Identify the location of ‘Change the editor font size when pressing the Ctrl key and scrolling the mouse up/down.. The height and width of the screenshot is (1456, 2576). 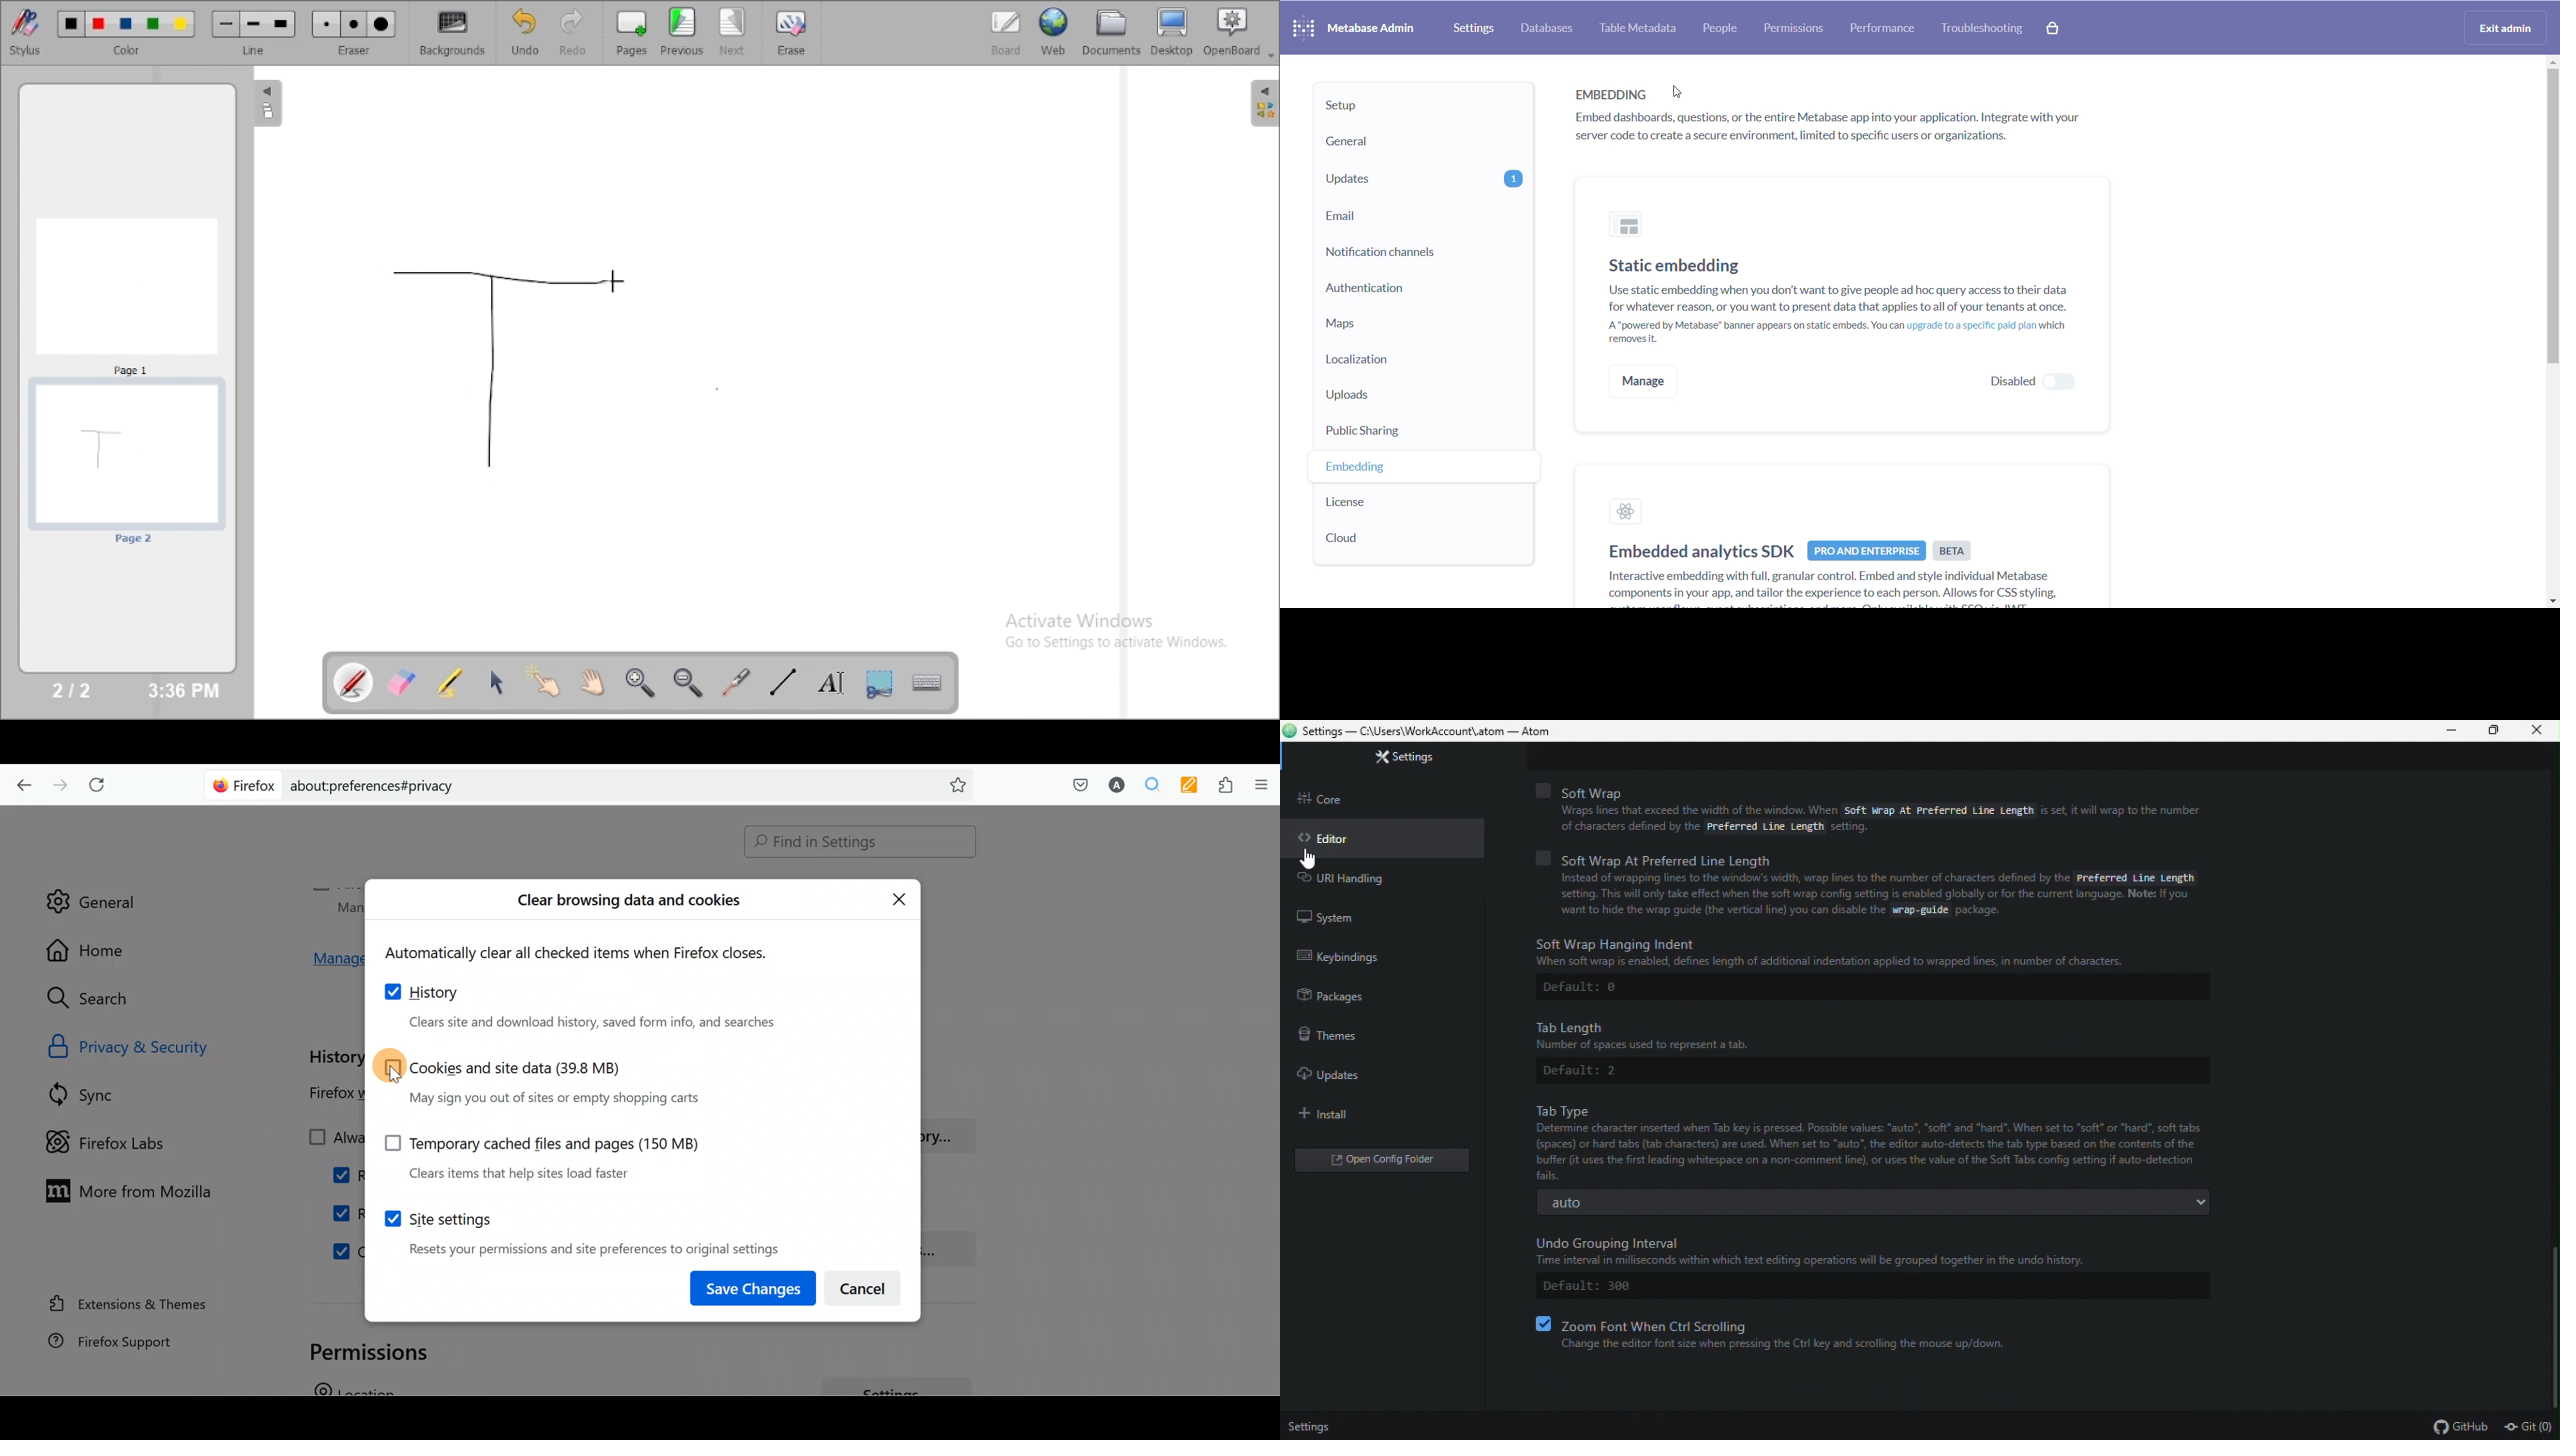
(1794, 1346).